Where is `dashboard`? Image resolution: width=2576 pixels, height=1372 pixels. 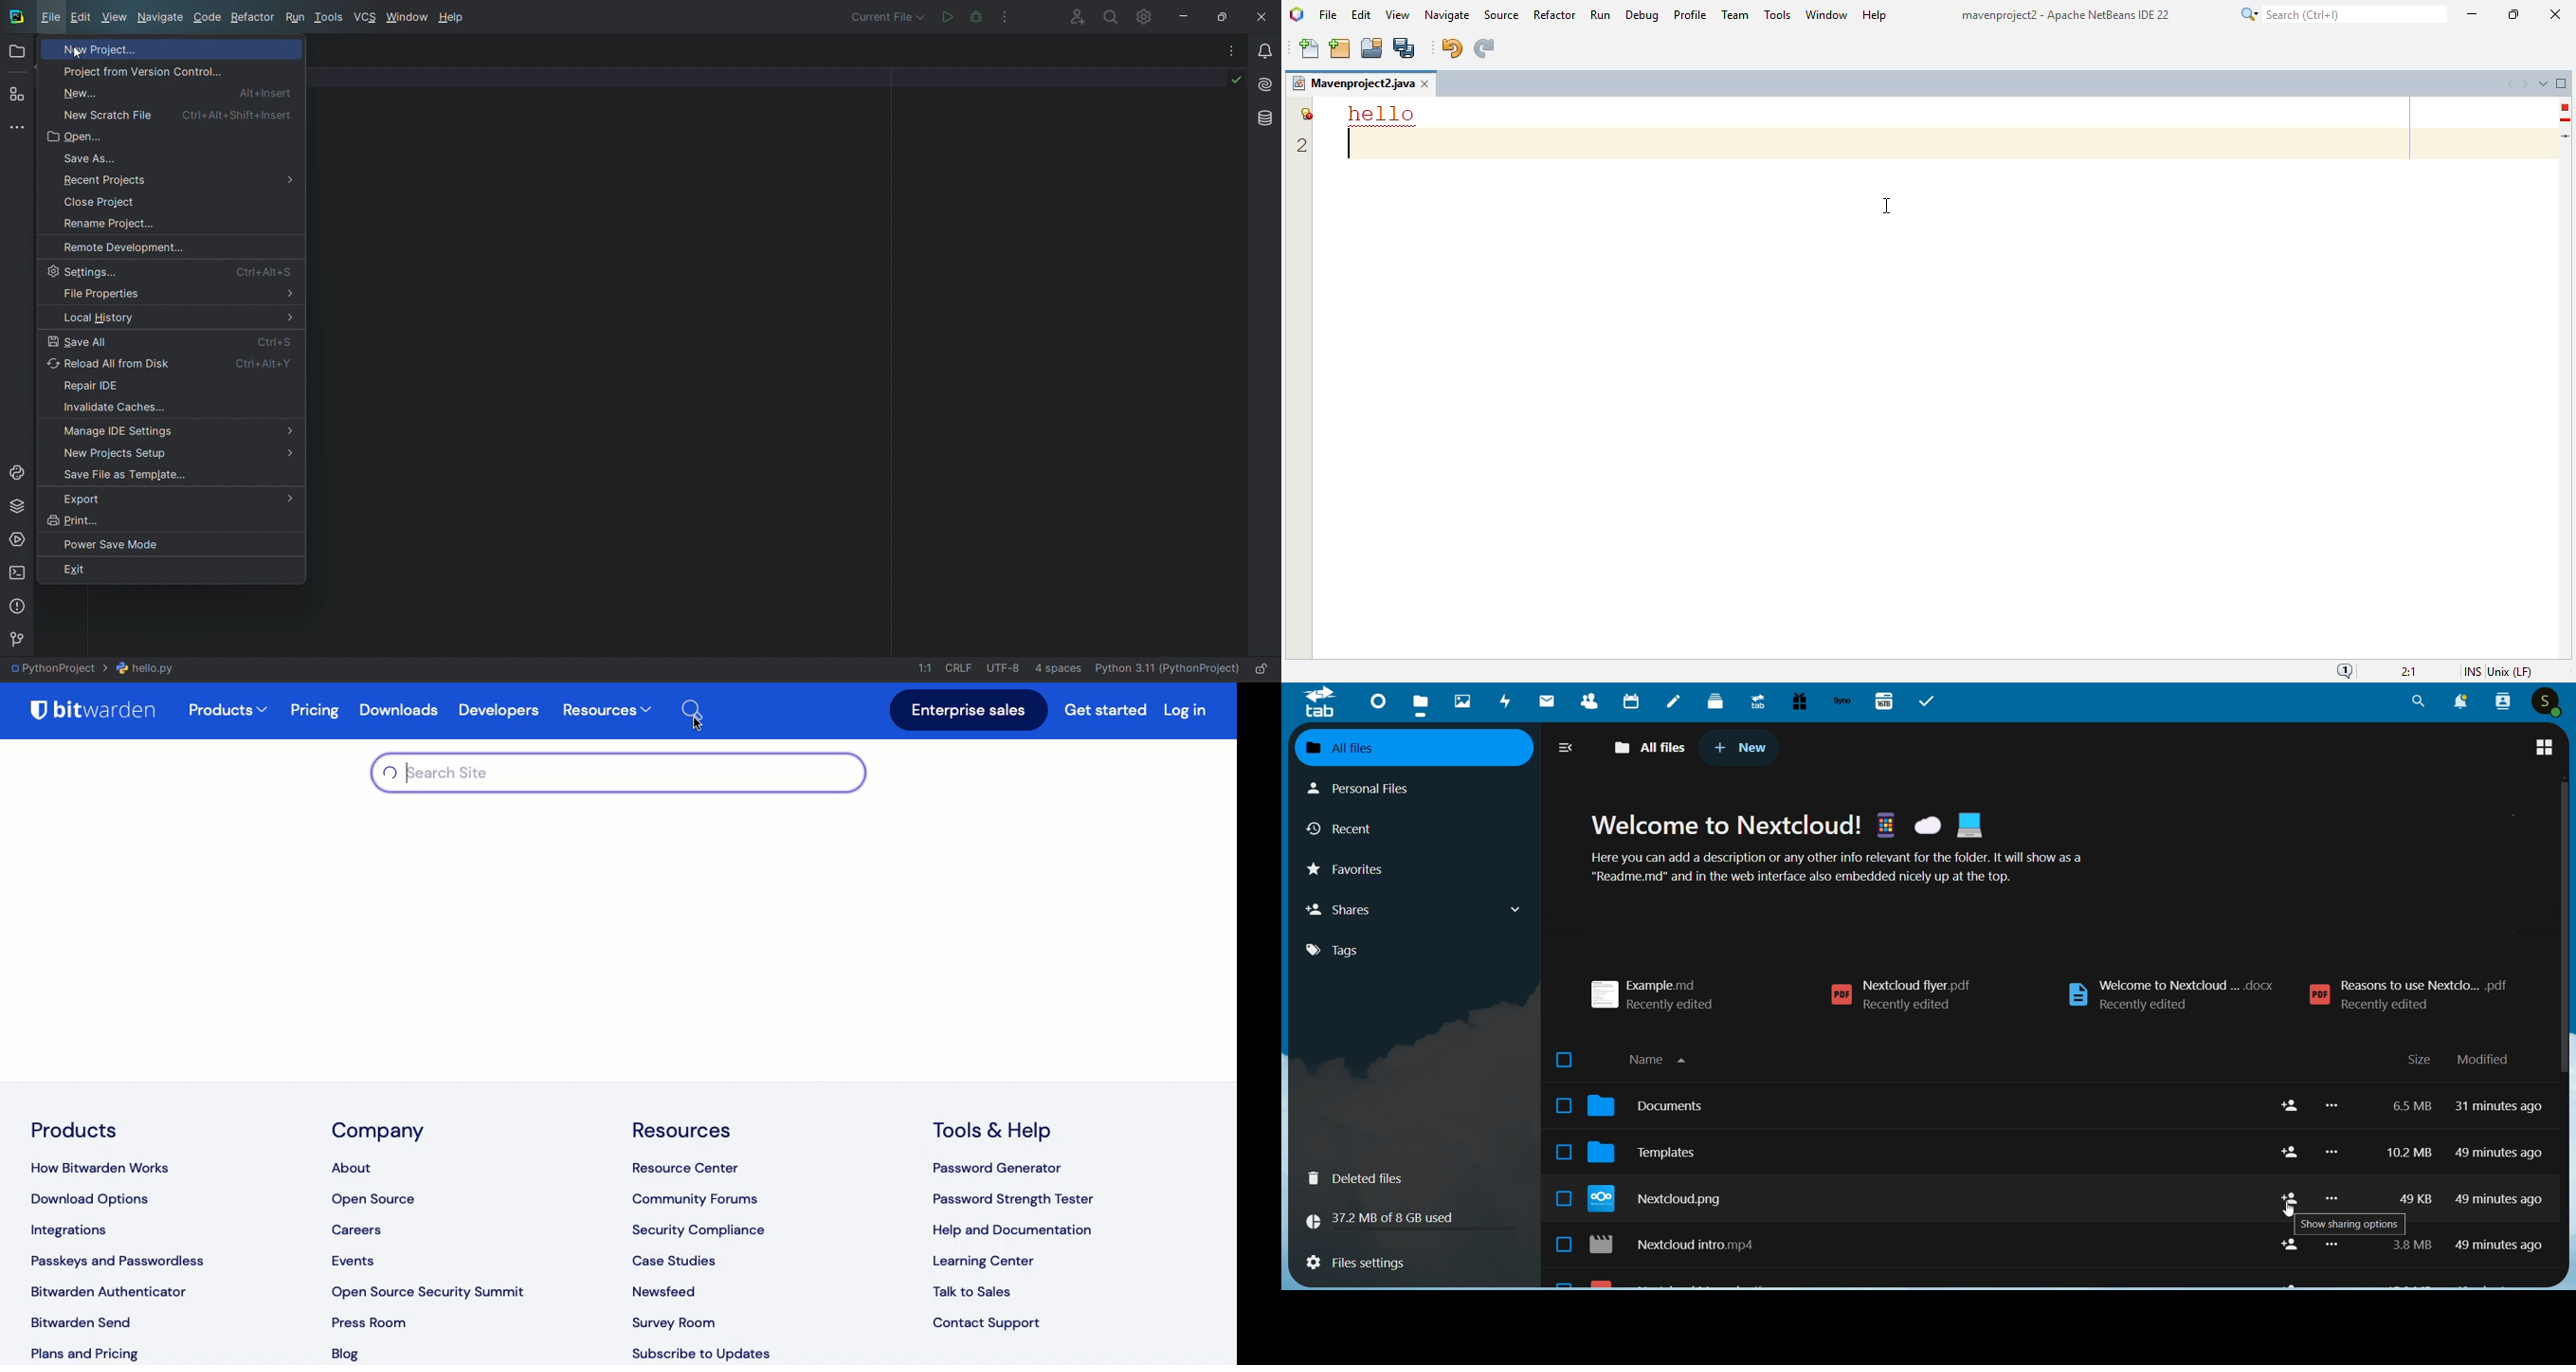
dashboard is located at coordinates (1375, 700).